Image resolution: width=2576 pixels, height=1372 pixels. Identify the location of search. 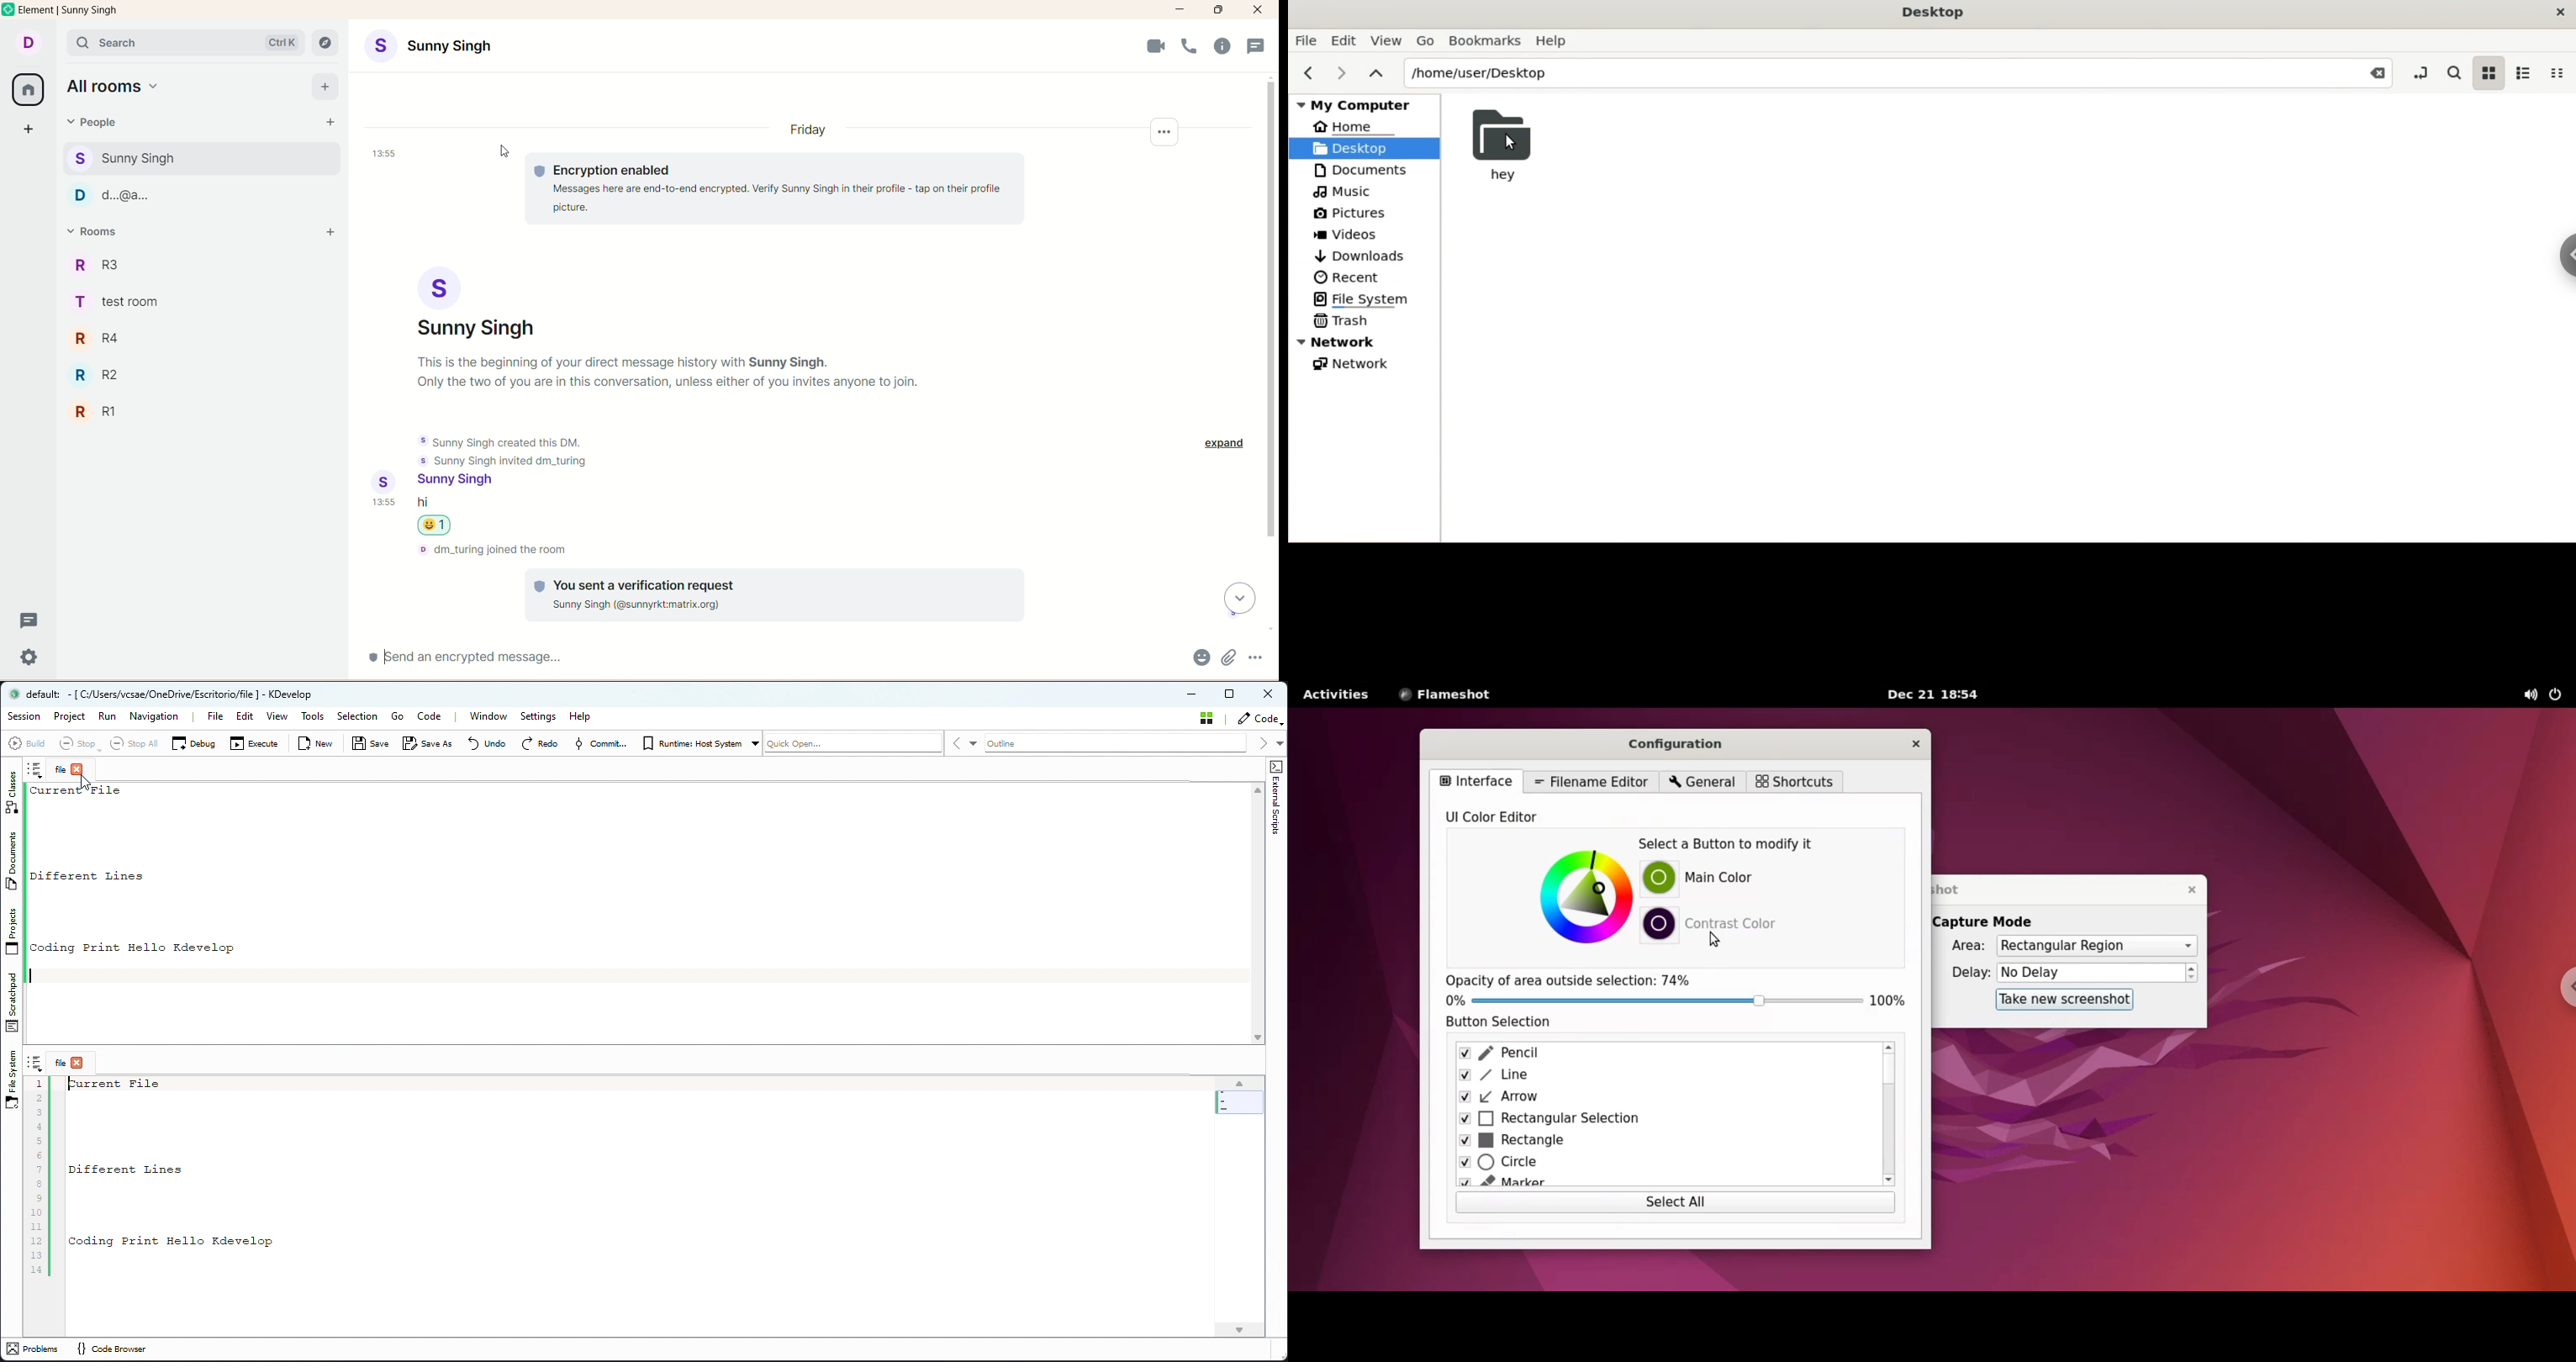
(185, 43).